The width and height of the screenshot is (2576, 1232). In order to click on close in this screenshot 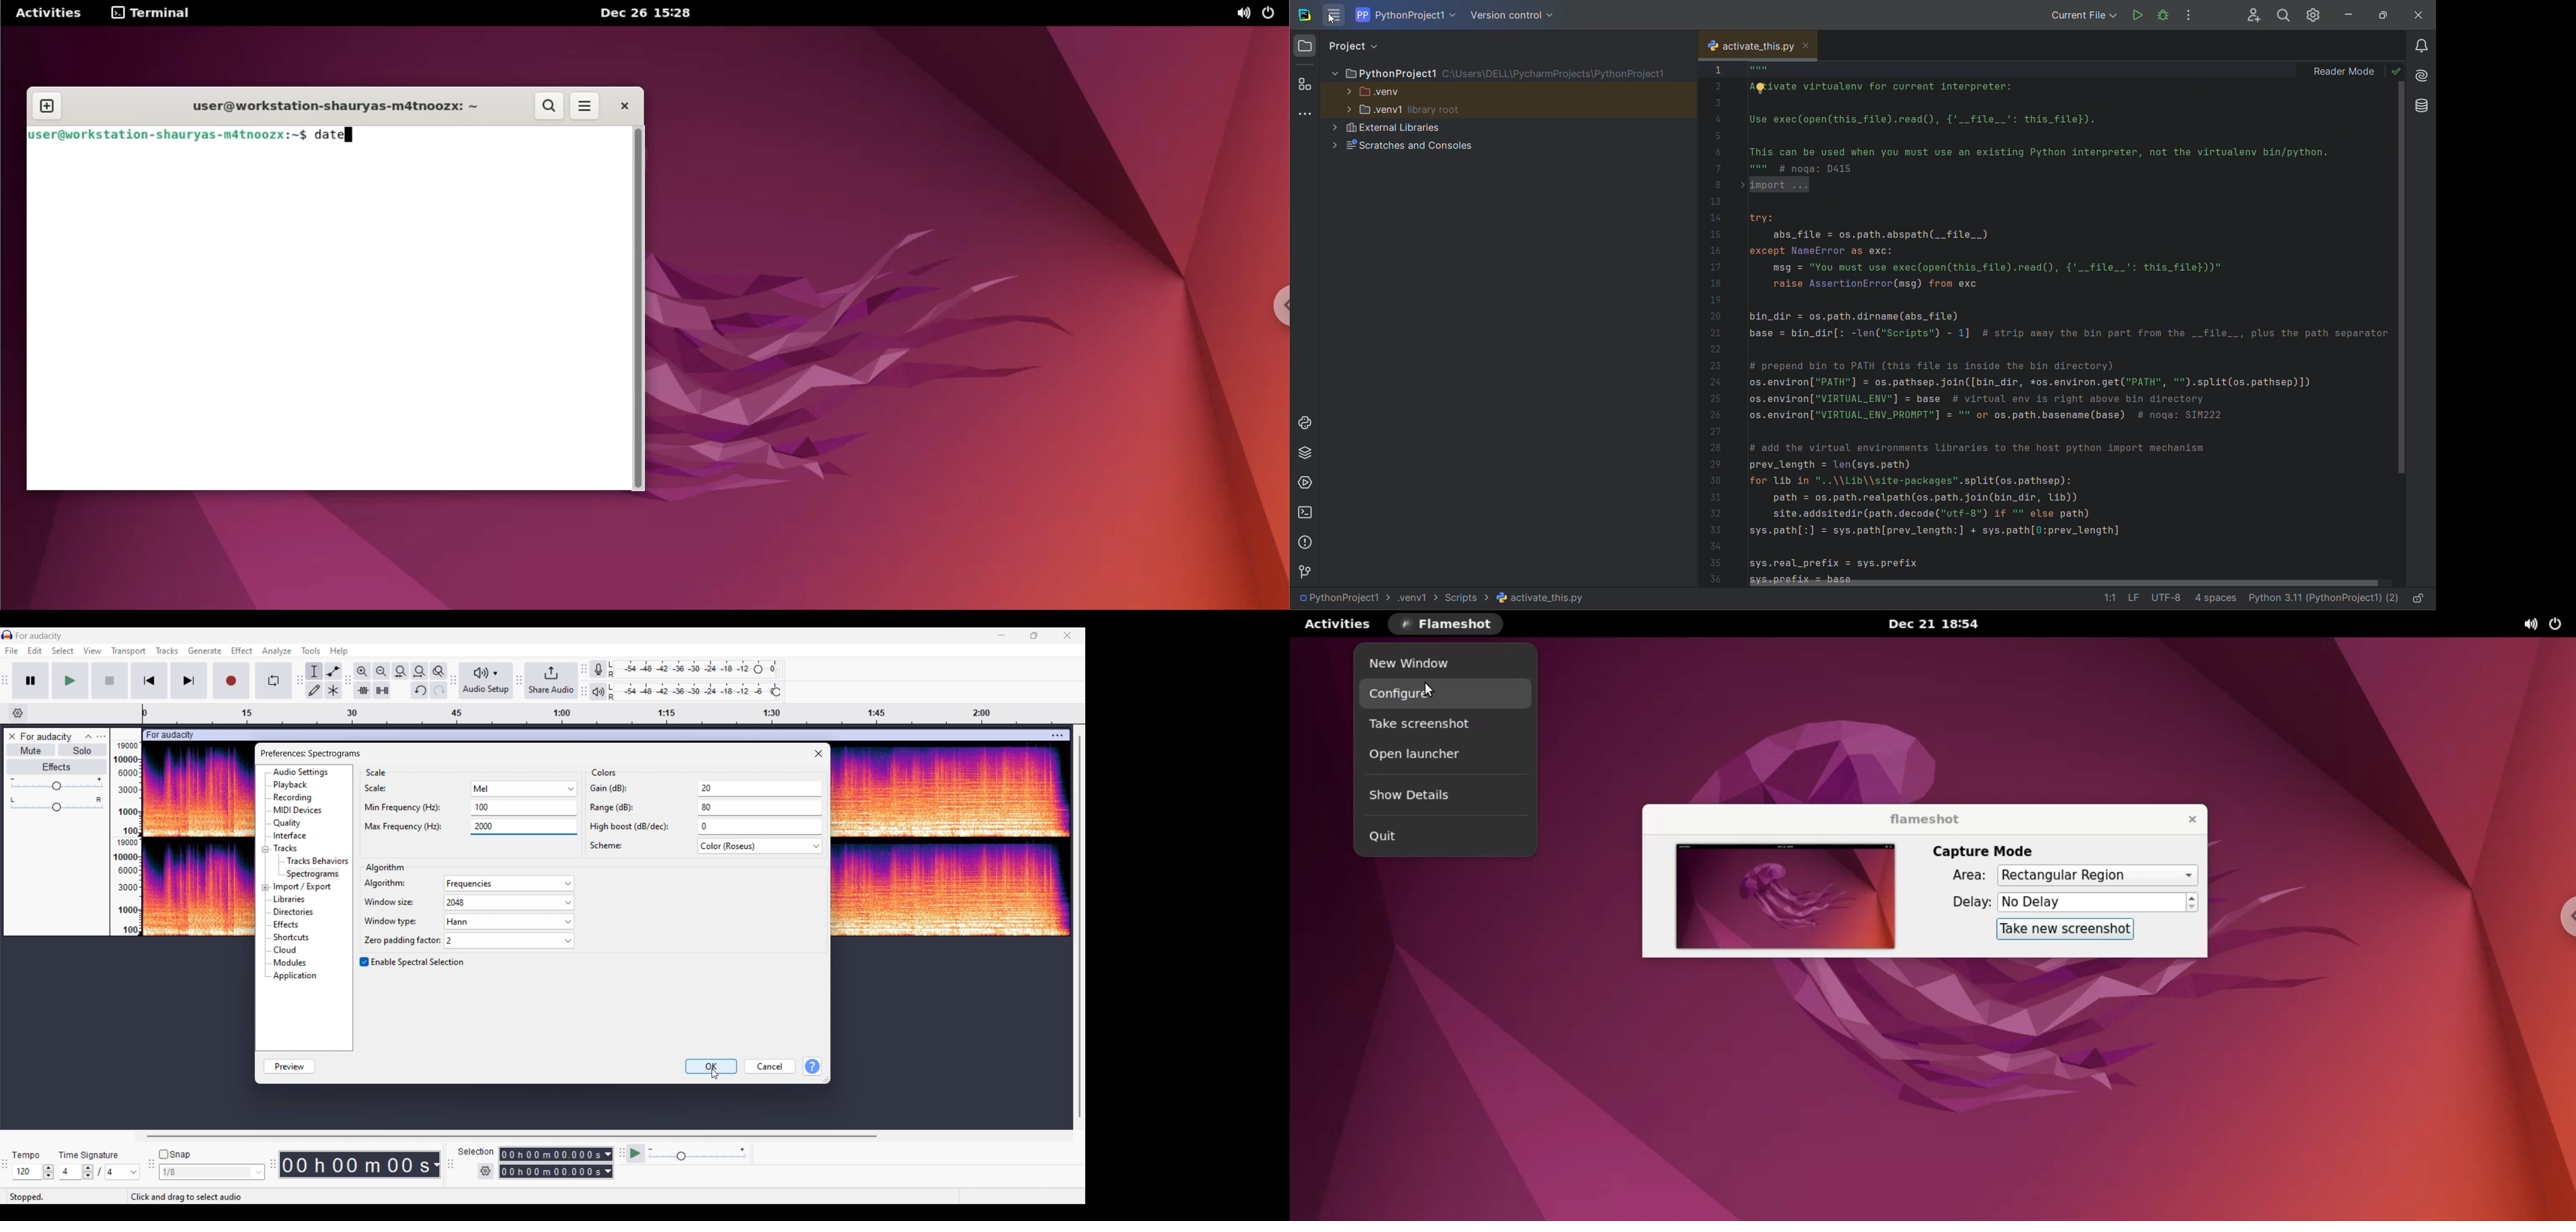, I will do `click(619, 105)`.